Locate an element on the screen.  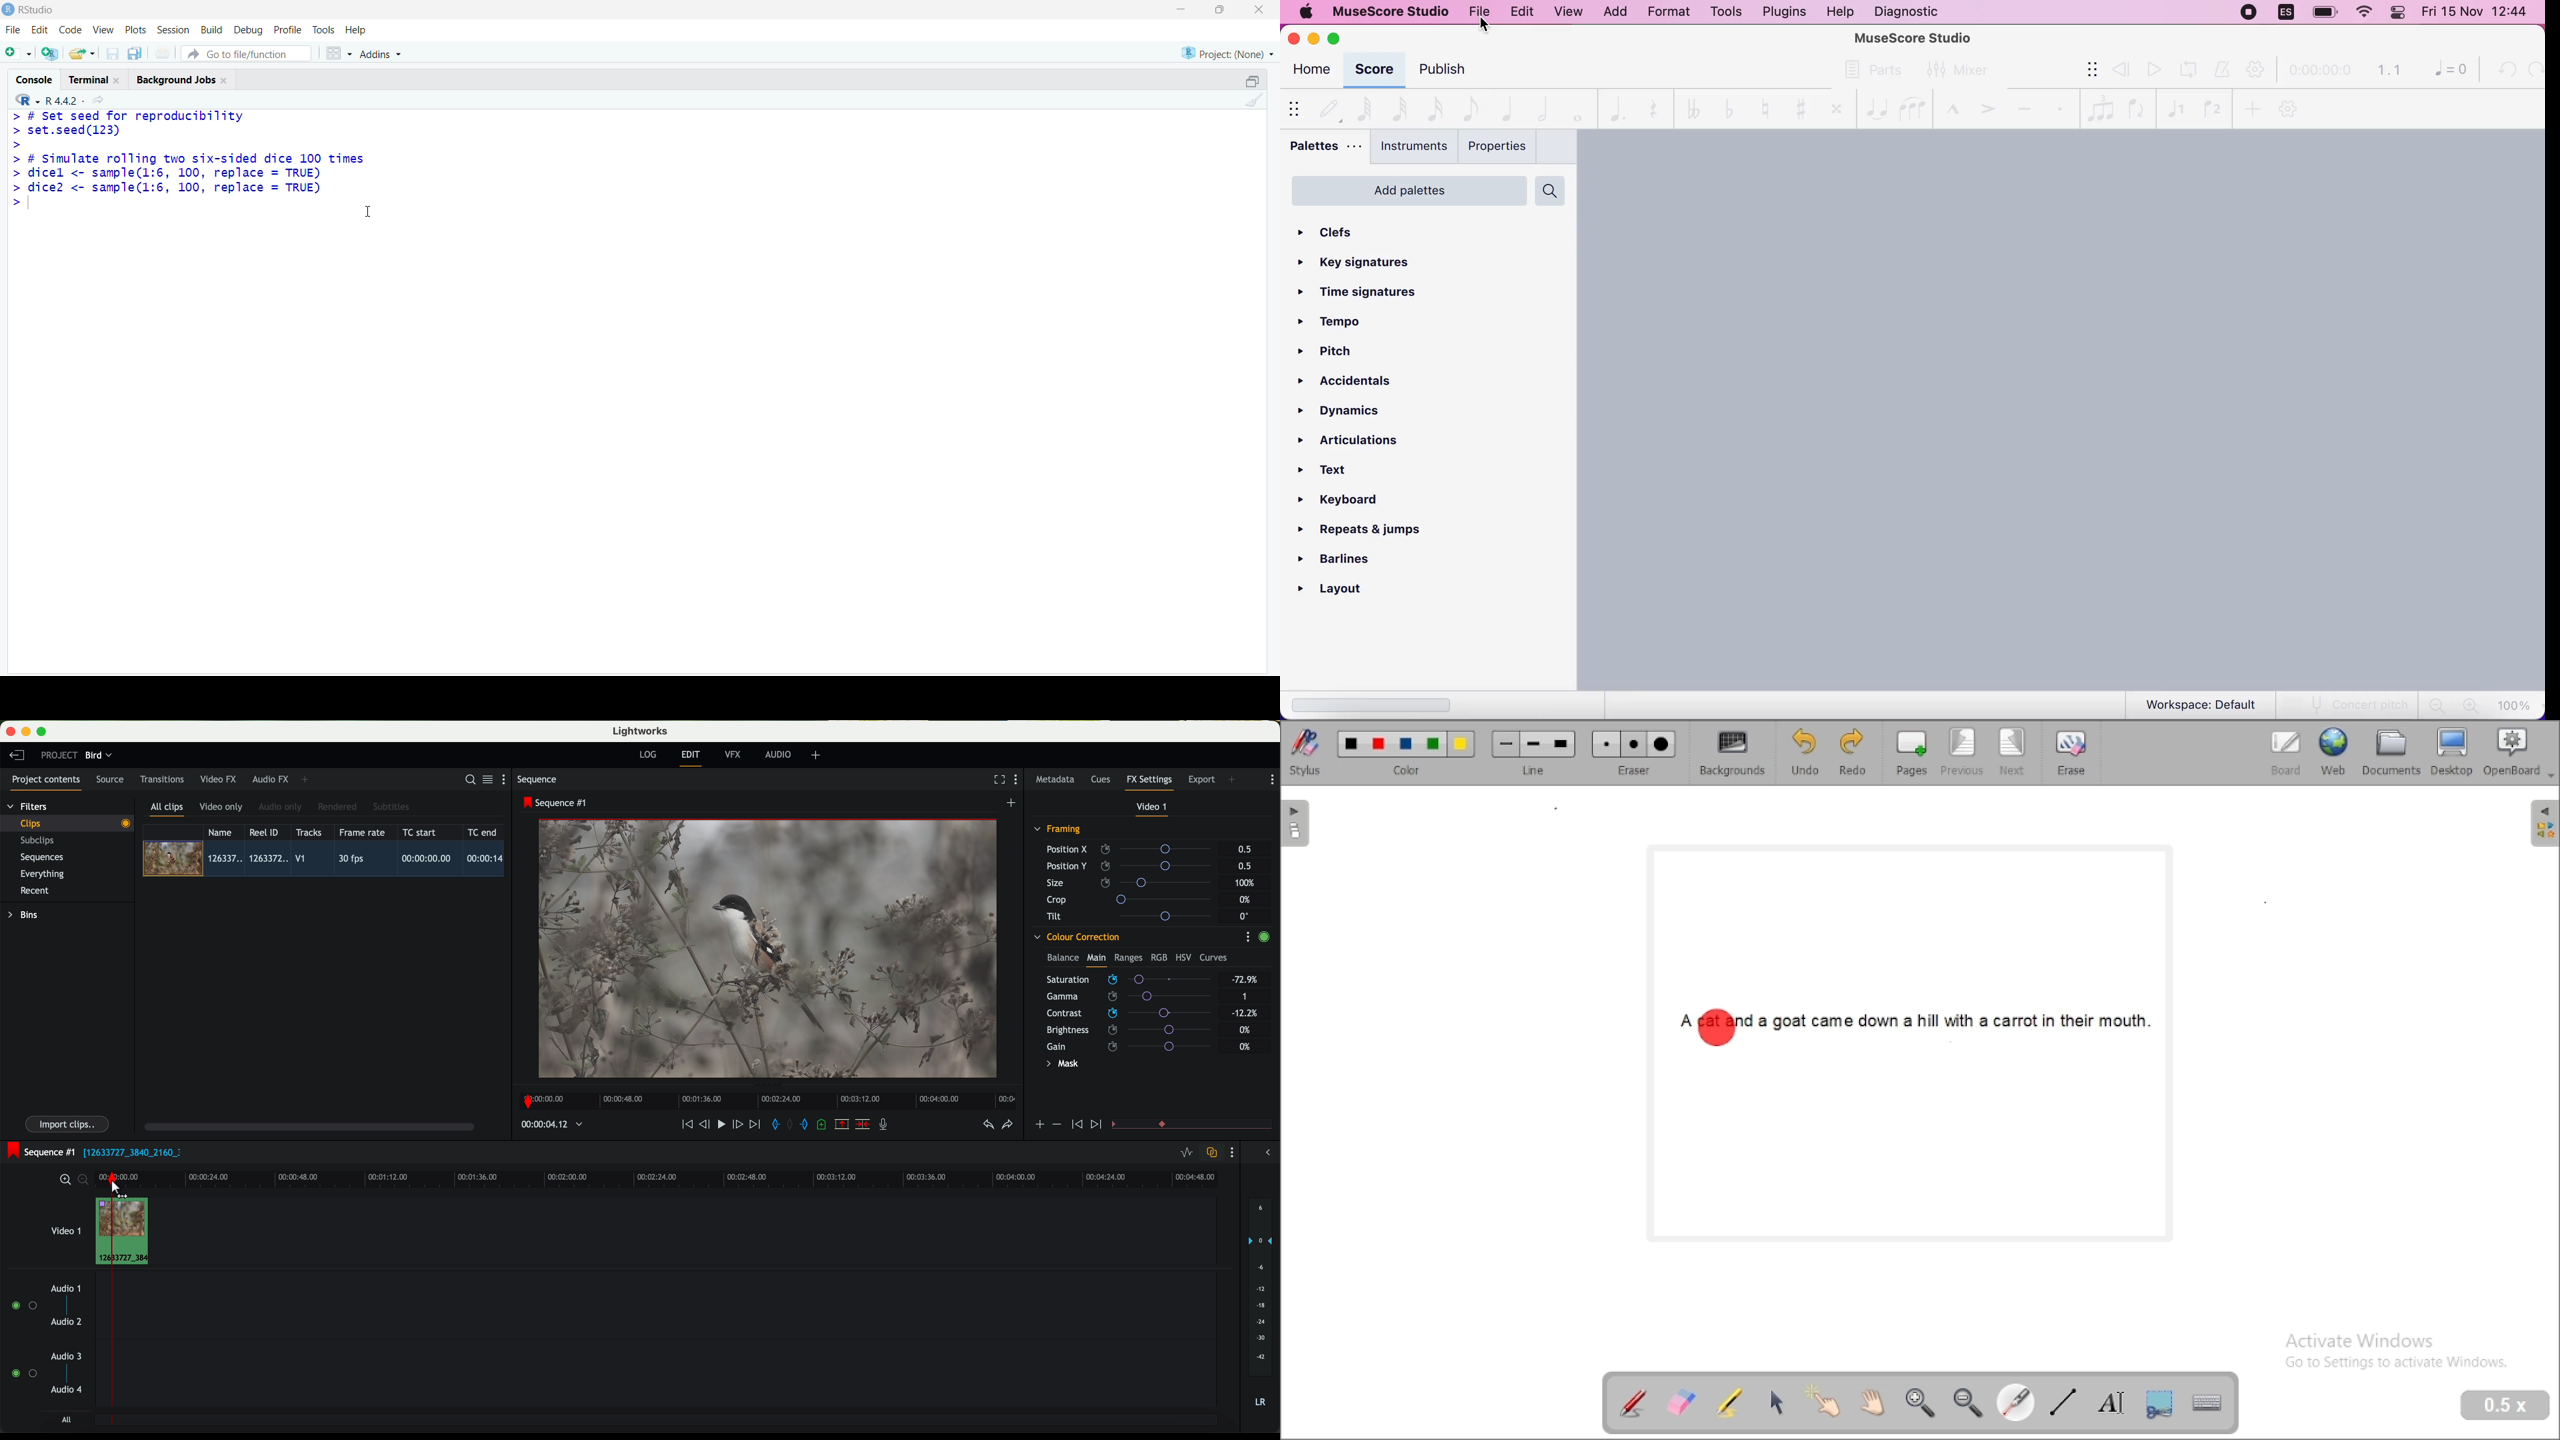
Background jobs is located at coordinates (175, 81).